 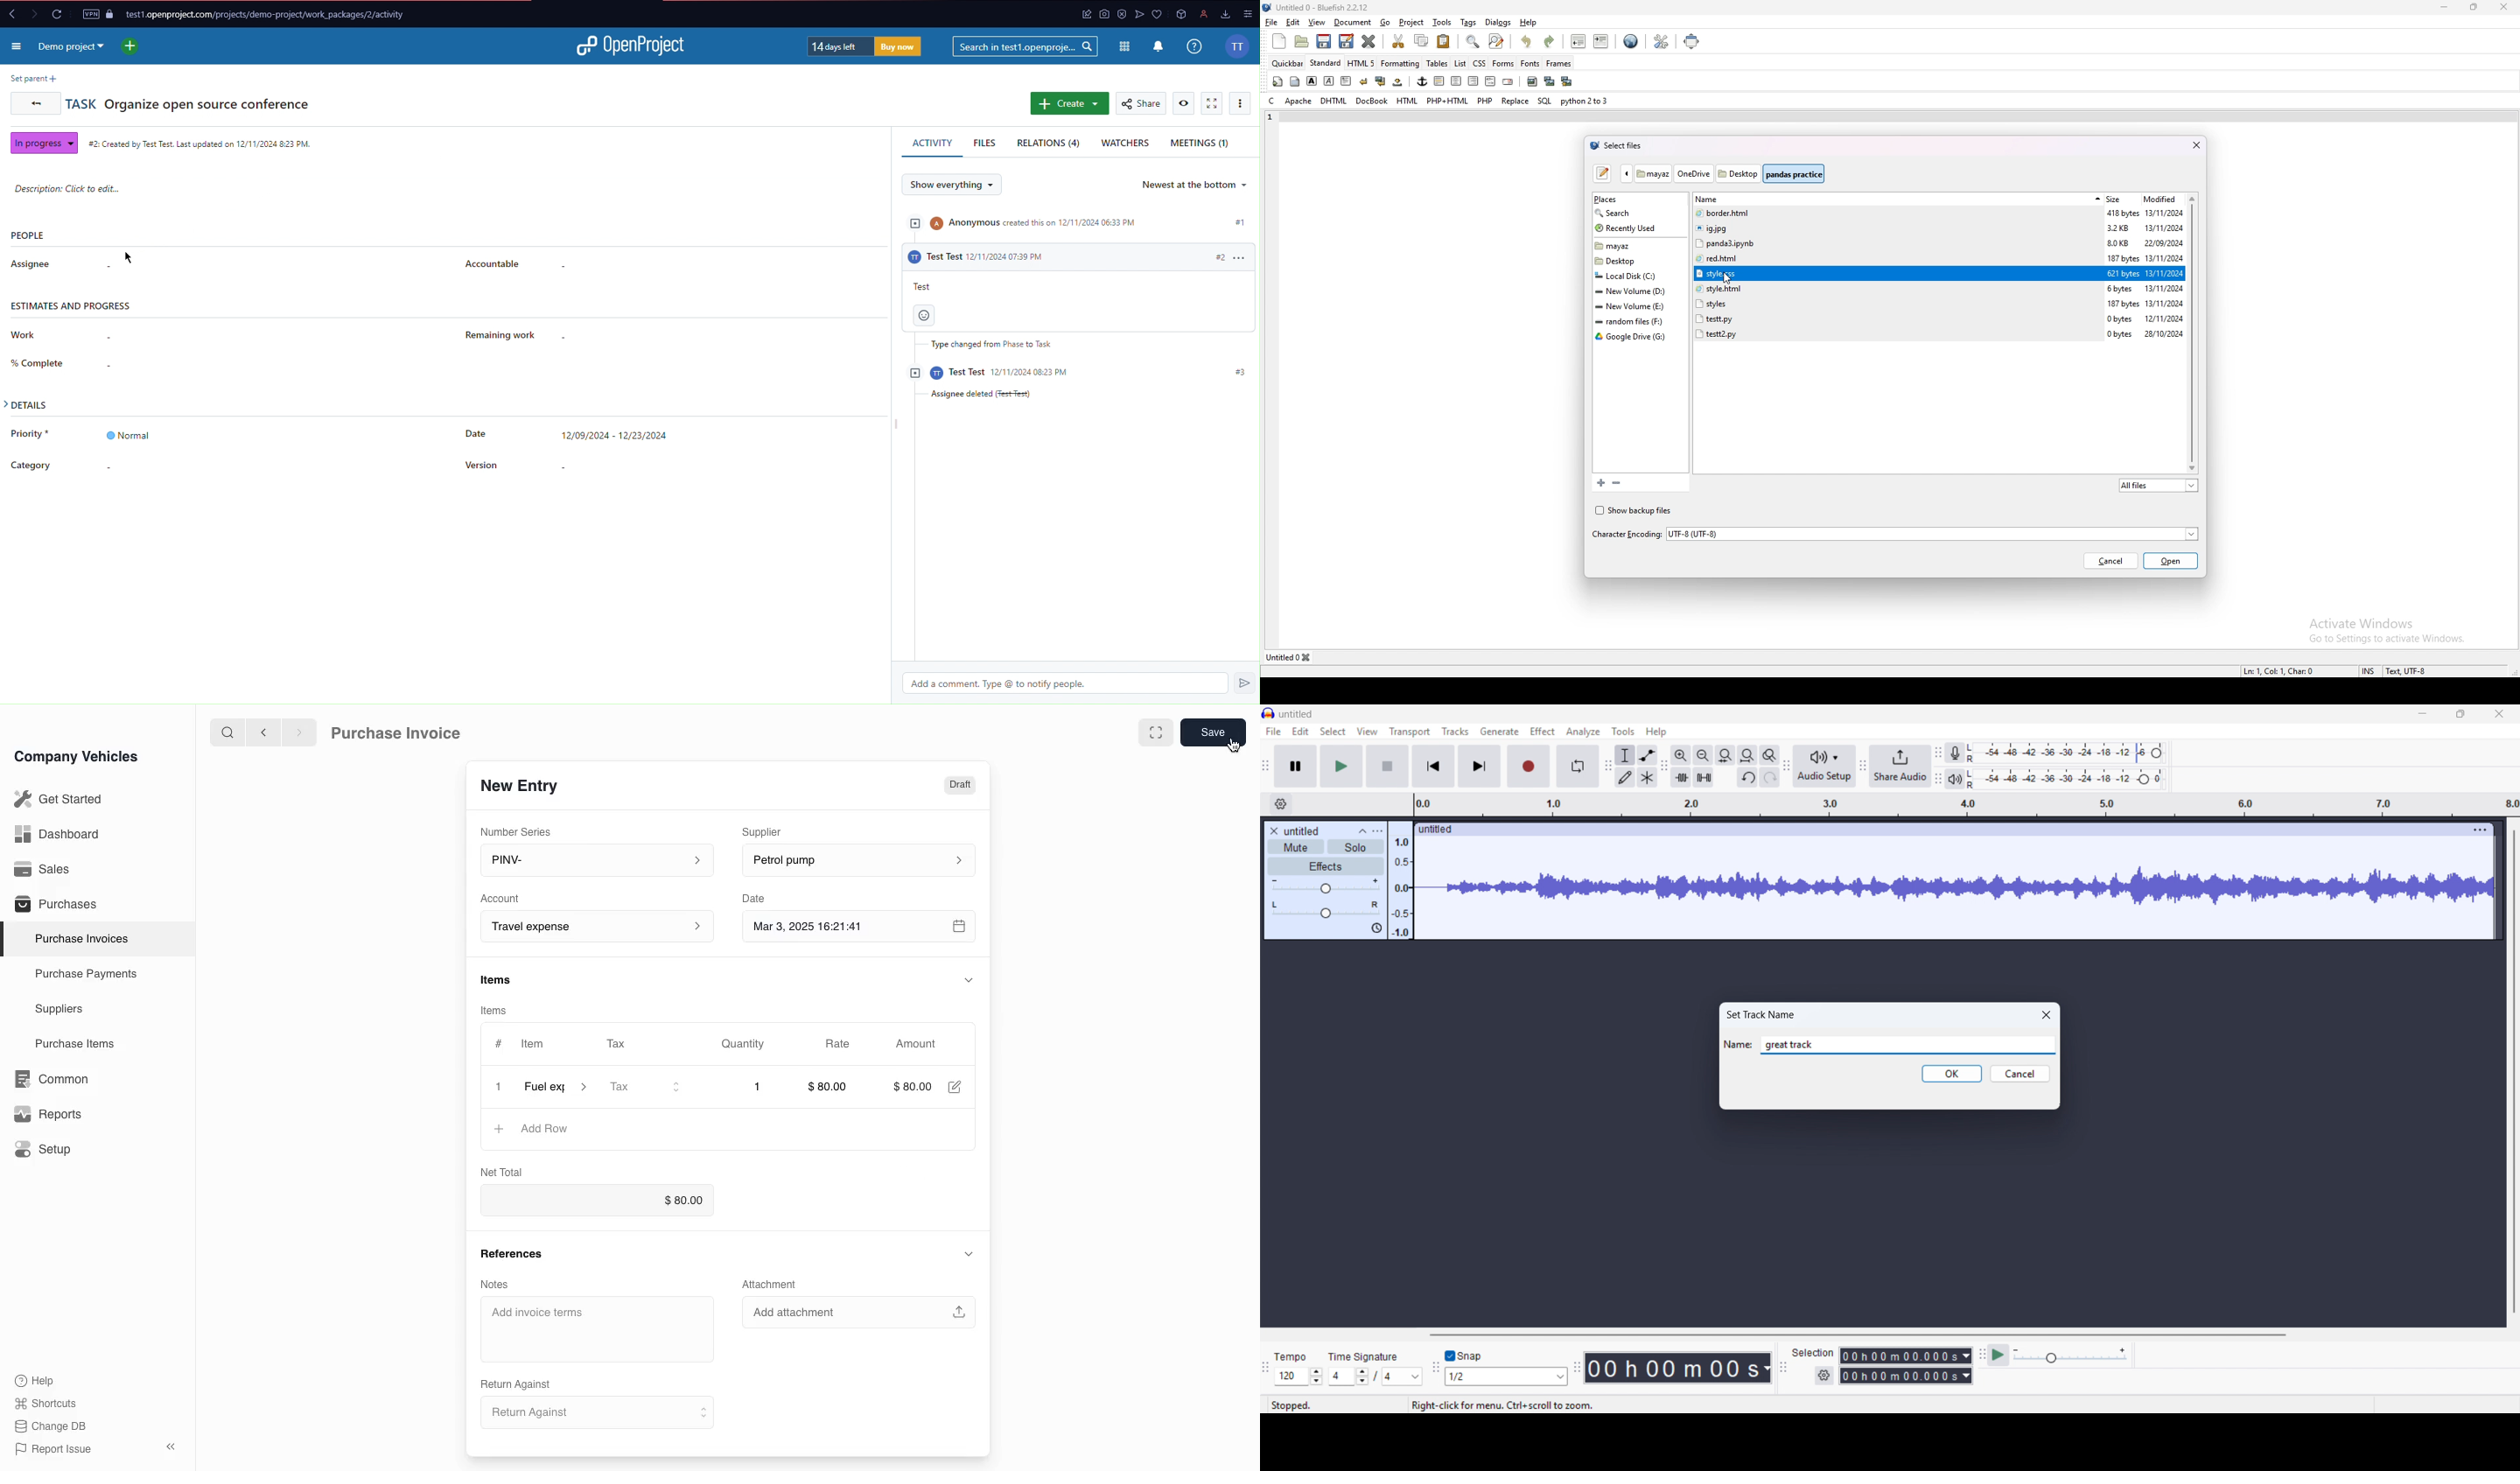 I want to click on Searchbar, so click(x=1026, y=47).